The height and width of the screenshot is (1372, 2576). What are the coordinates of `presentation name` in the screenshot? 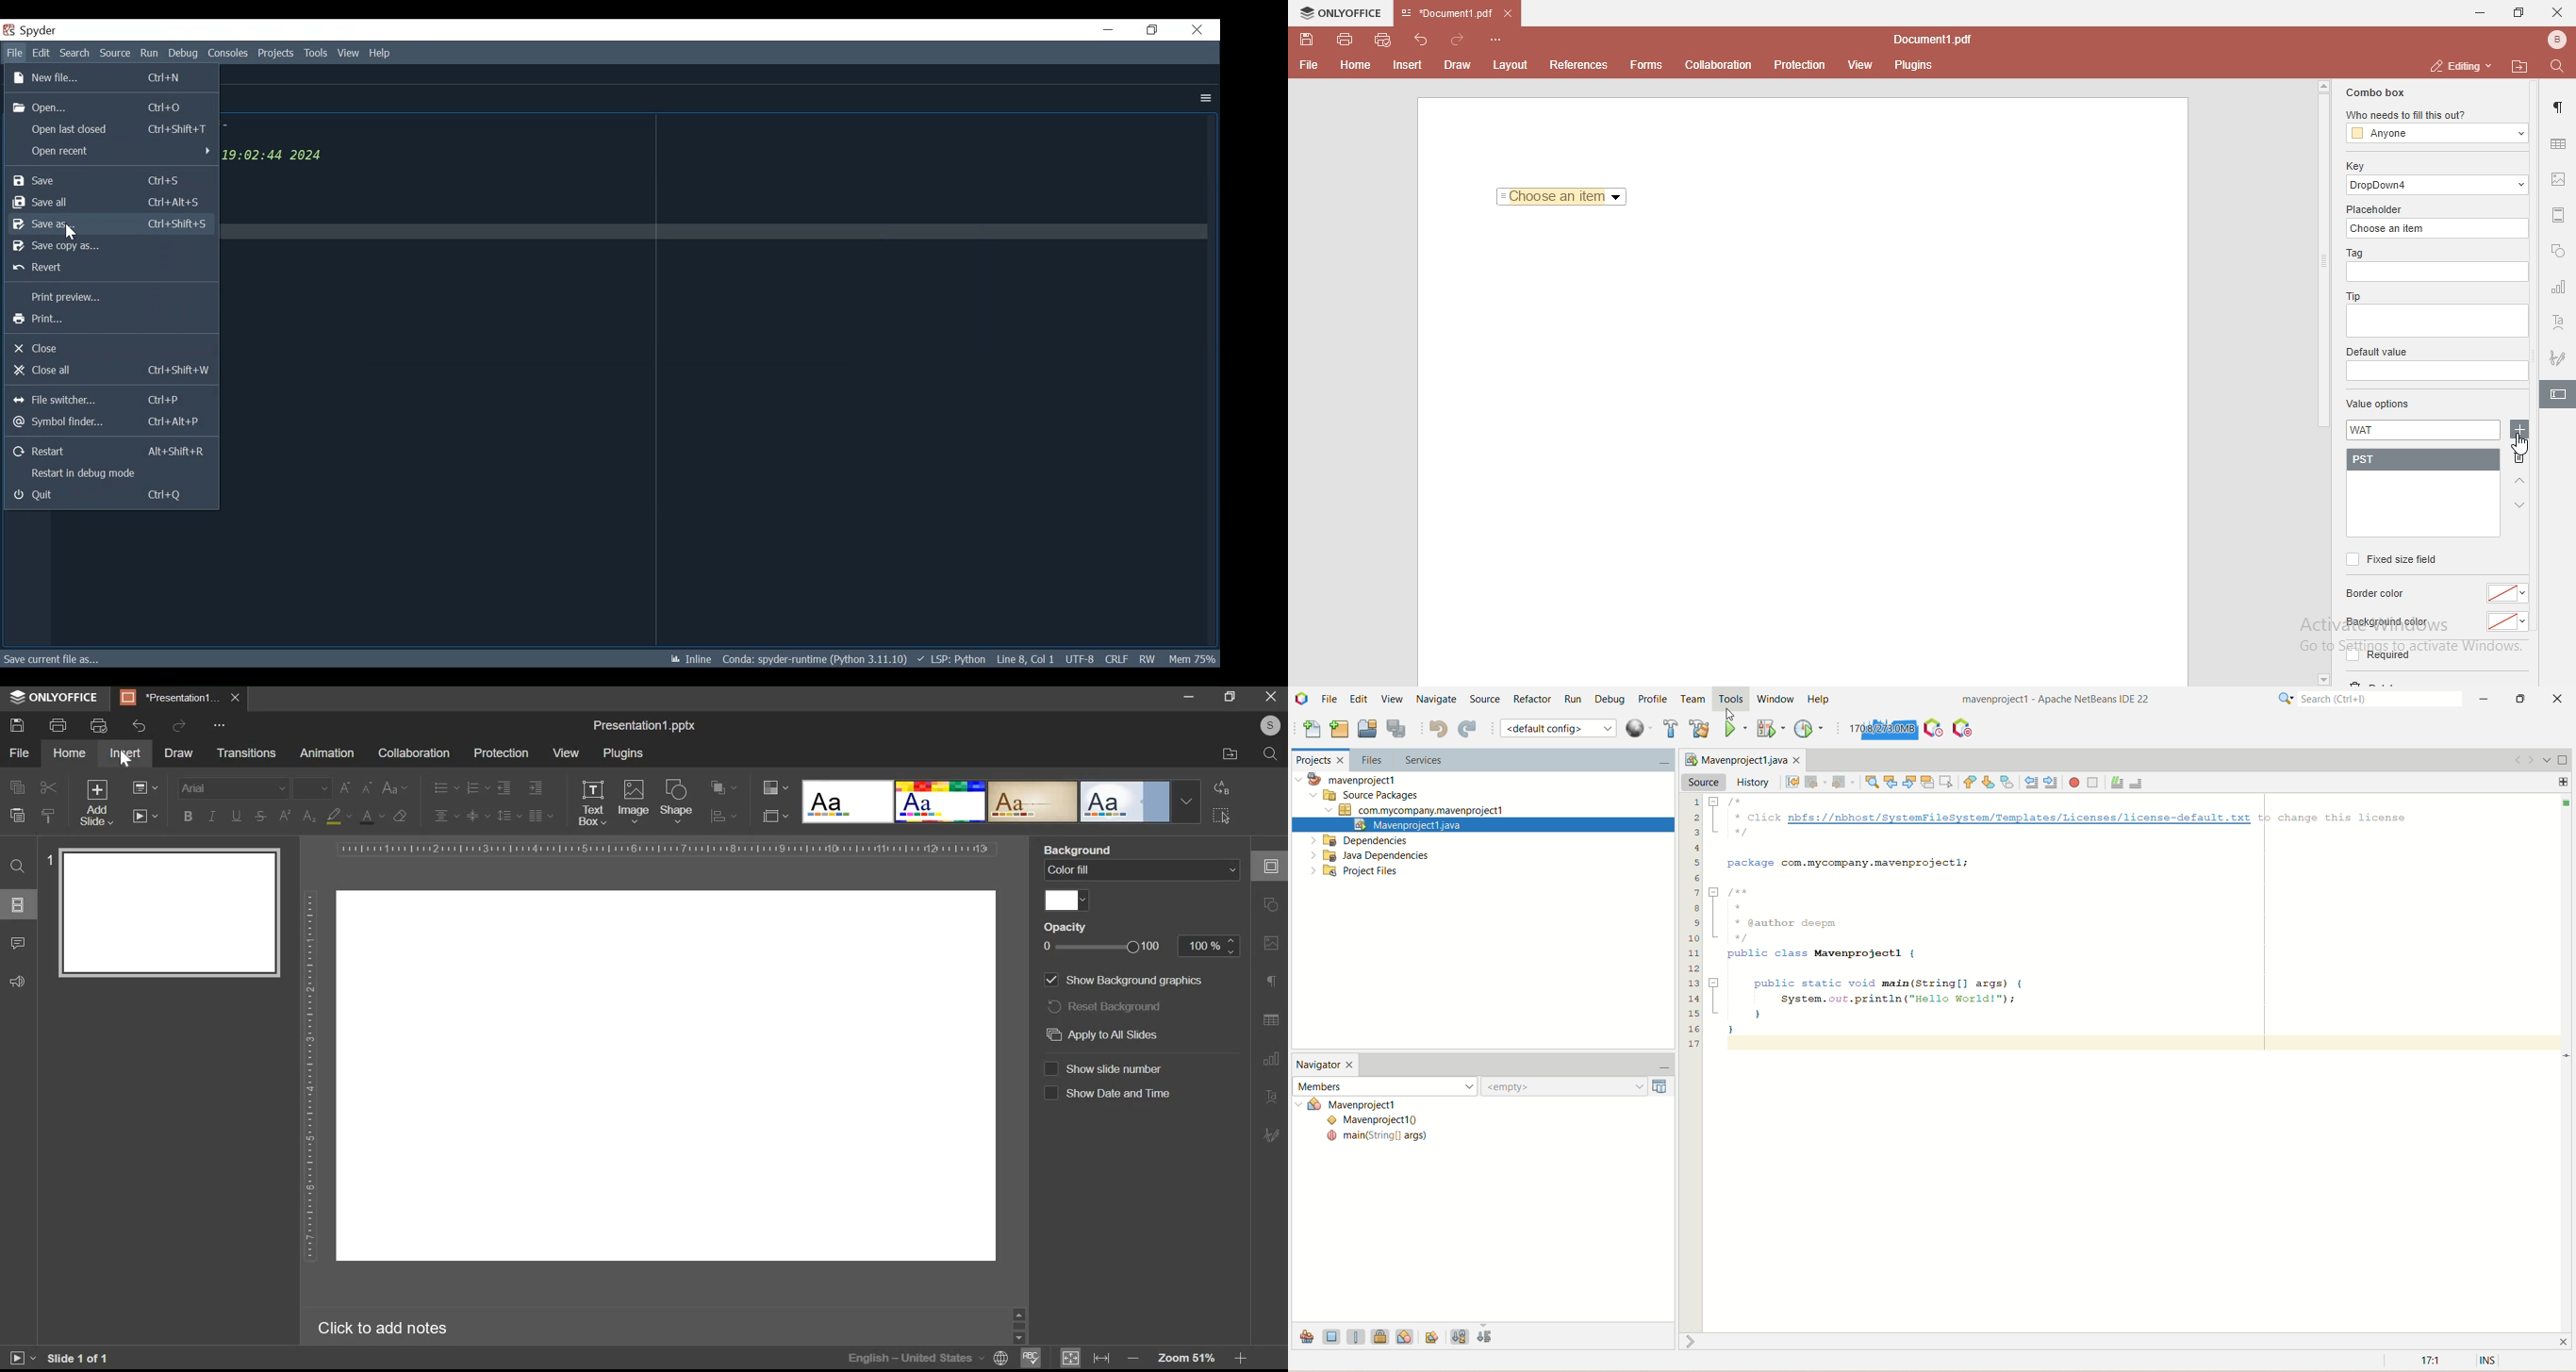 It's located at (645, 726).